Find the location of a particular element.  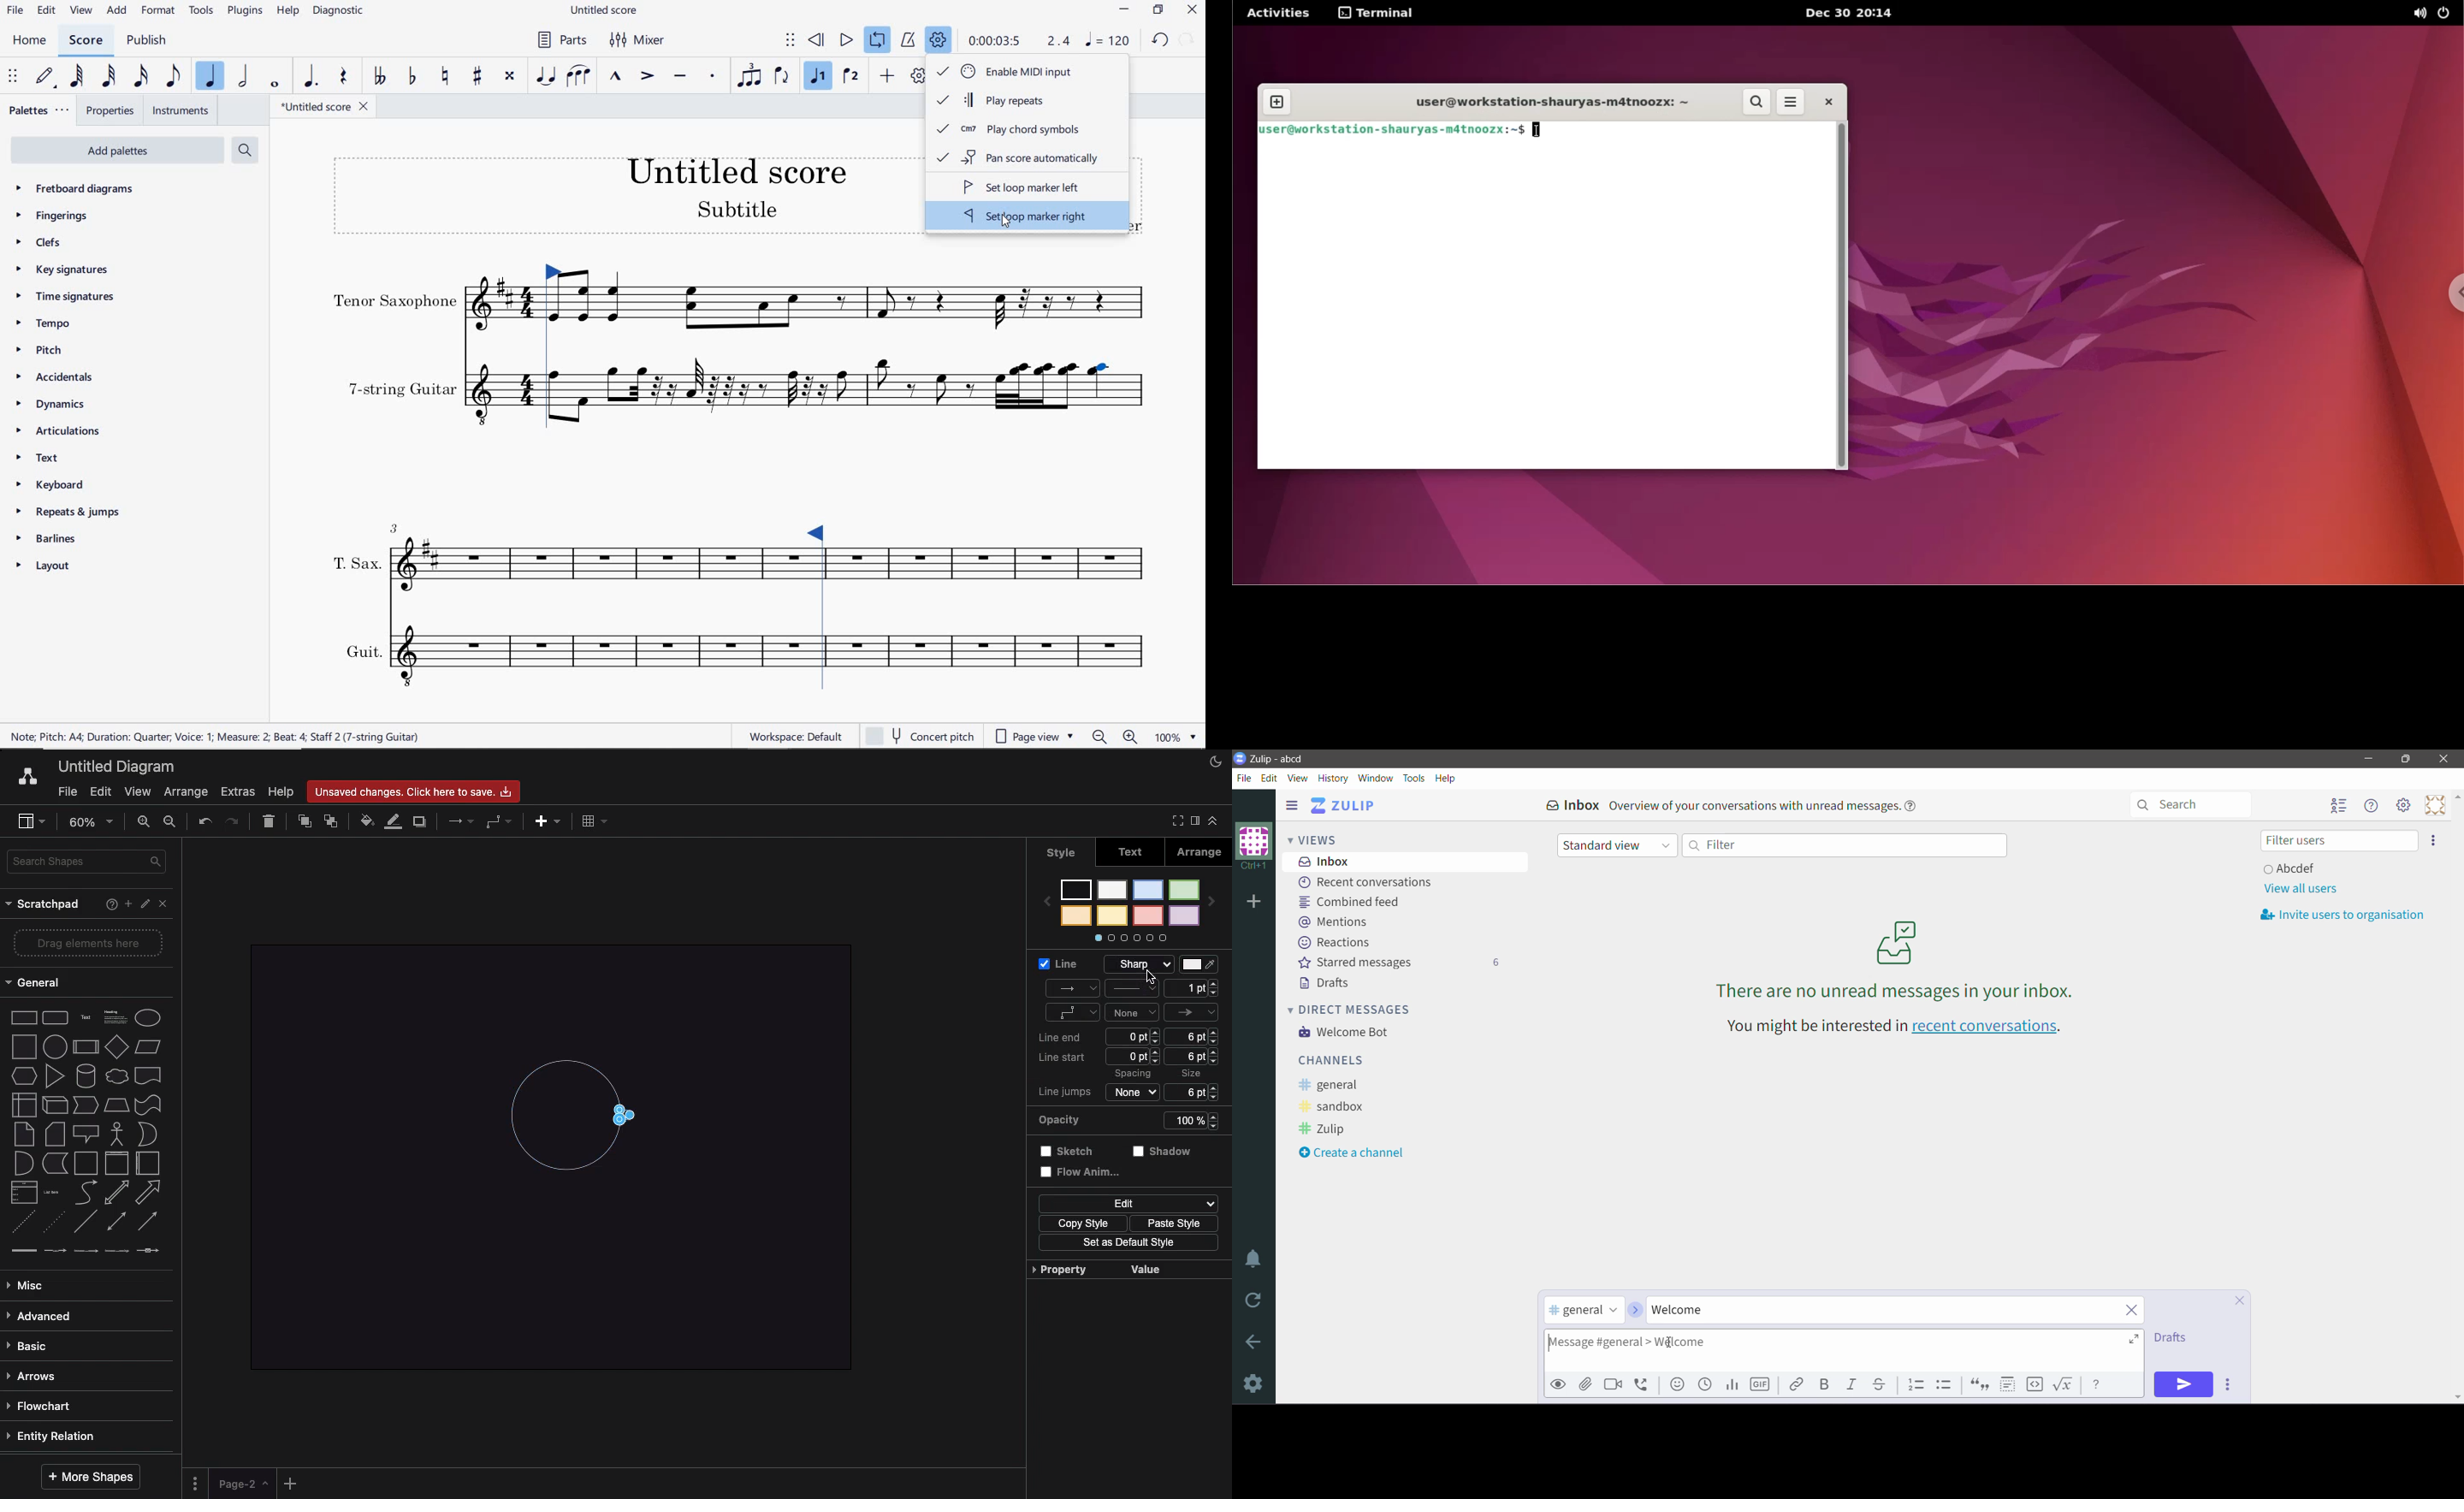

There are no unread messages in your inbox is located at coordinates (1896, 959).